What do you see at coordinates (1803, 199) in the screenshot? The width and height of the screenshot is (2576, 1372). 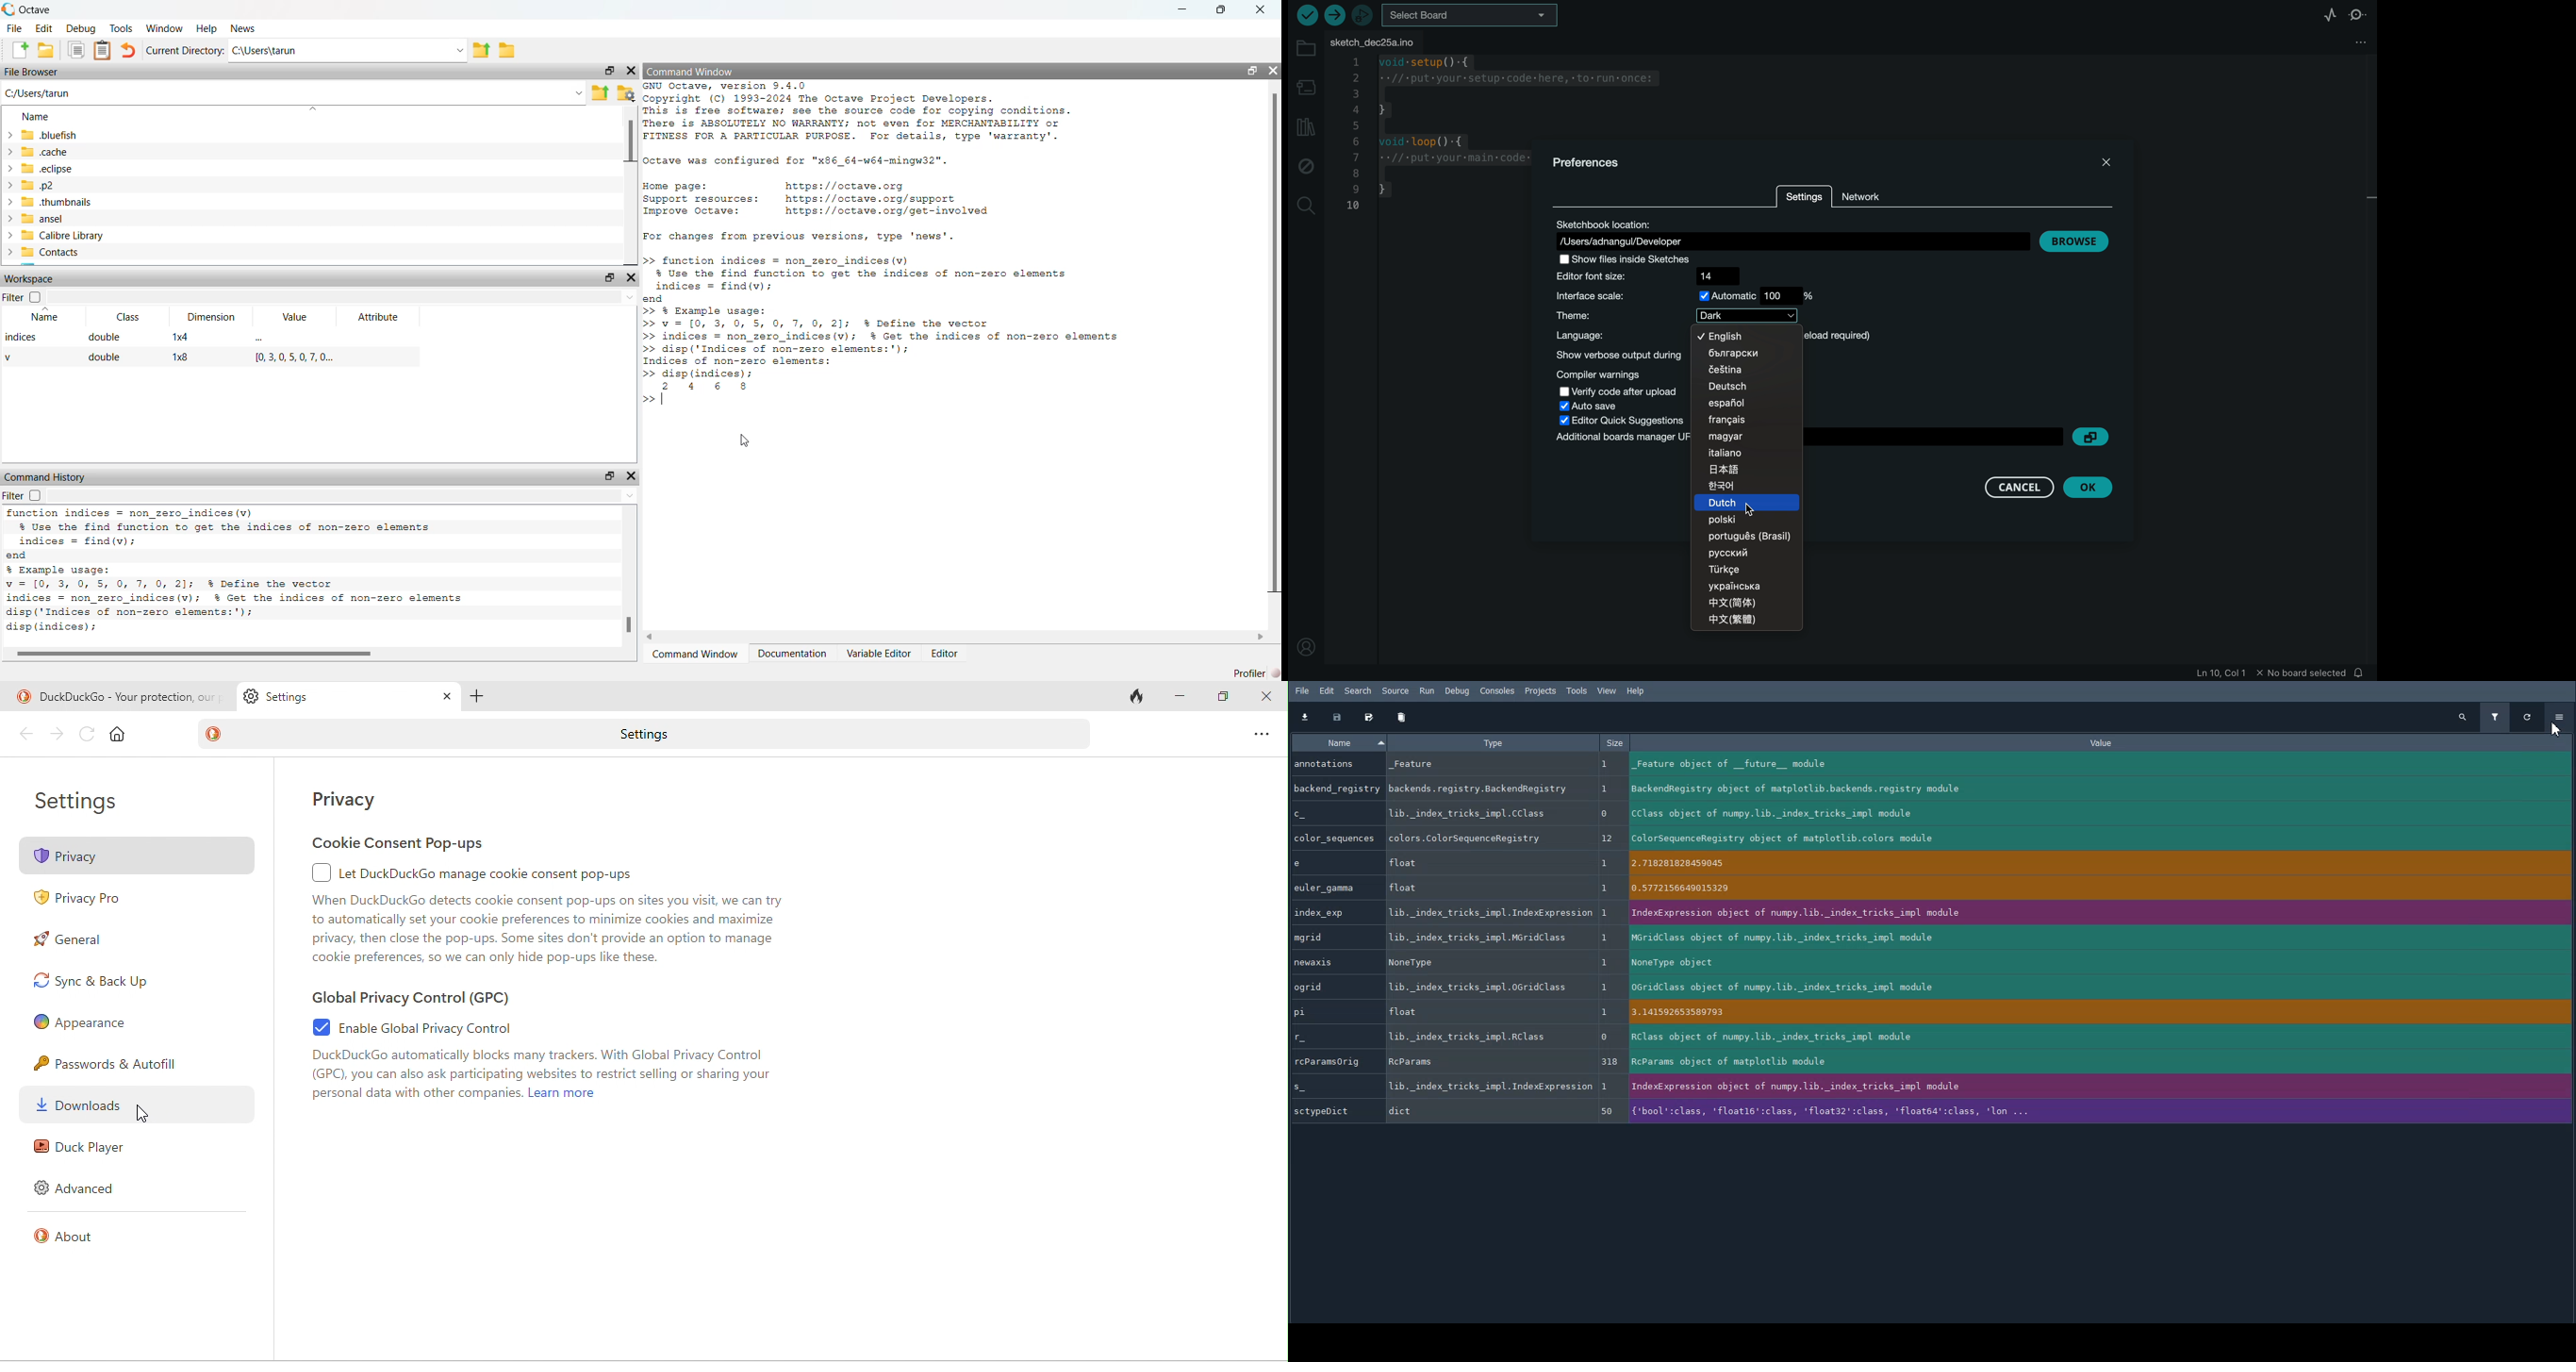 I see `settings` at bounding box center [1803, 199].